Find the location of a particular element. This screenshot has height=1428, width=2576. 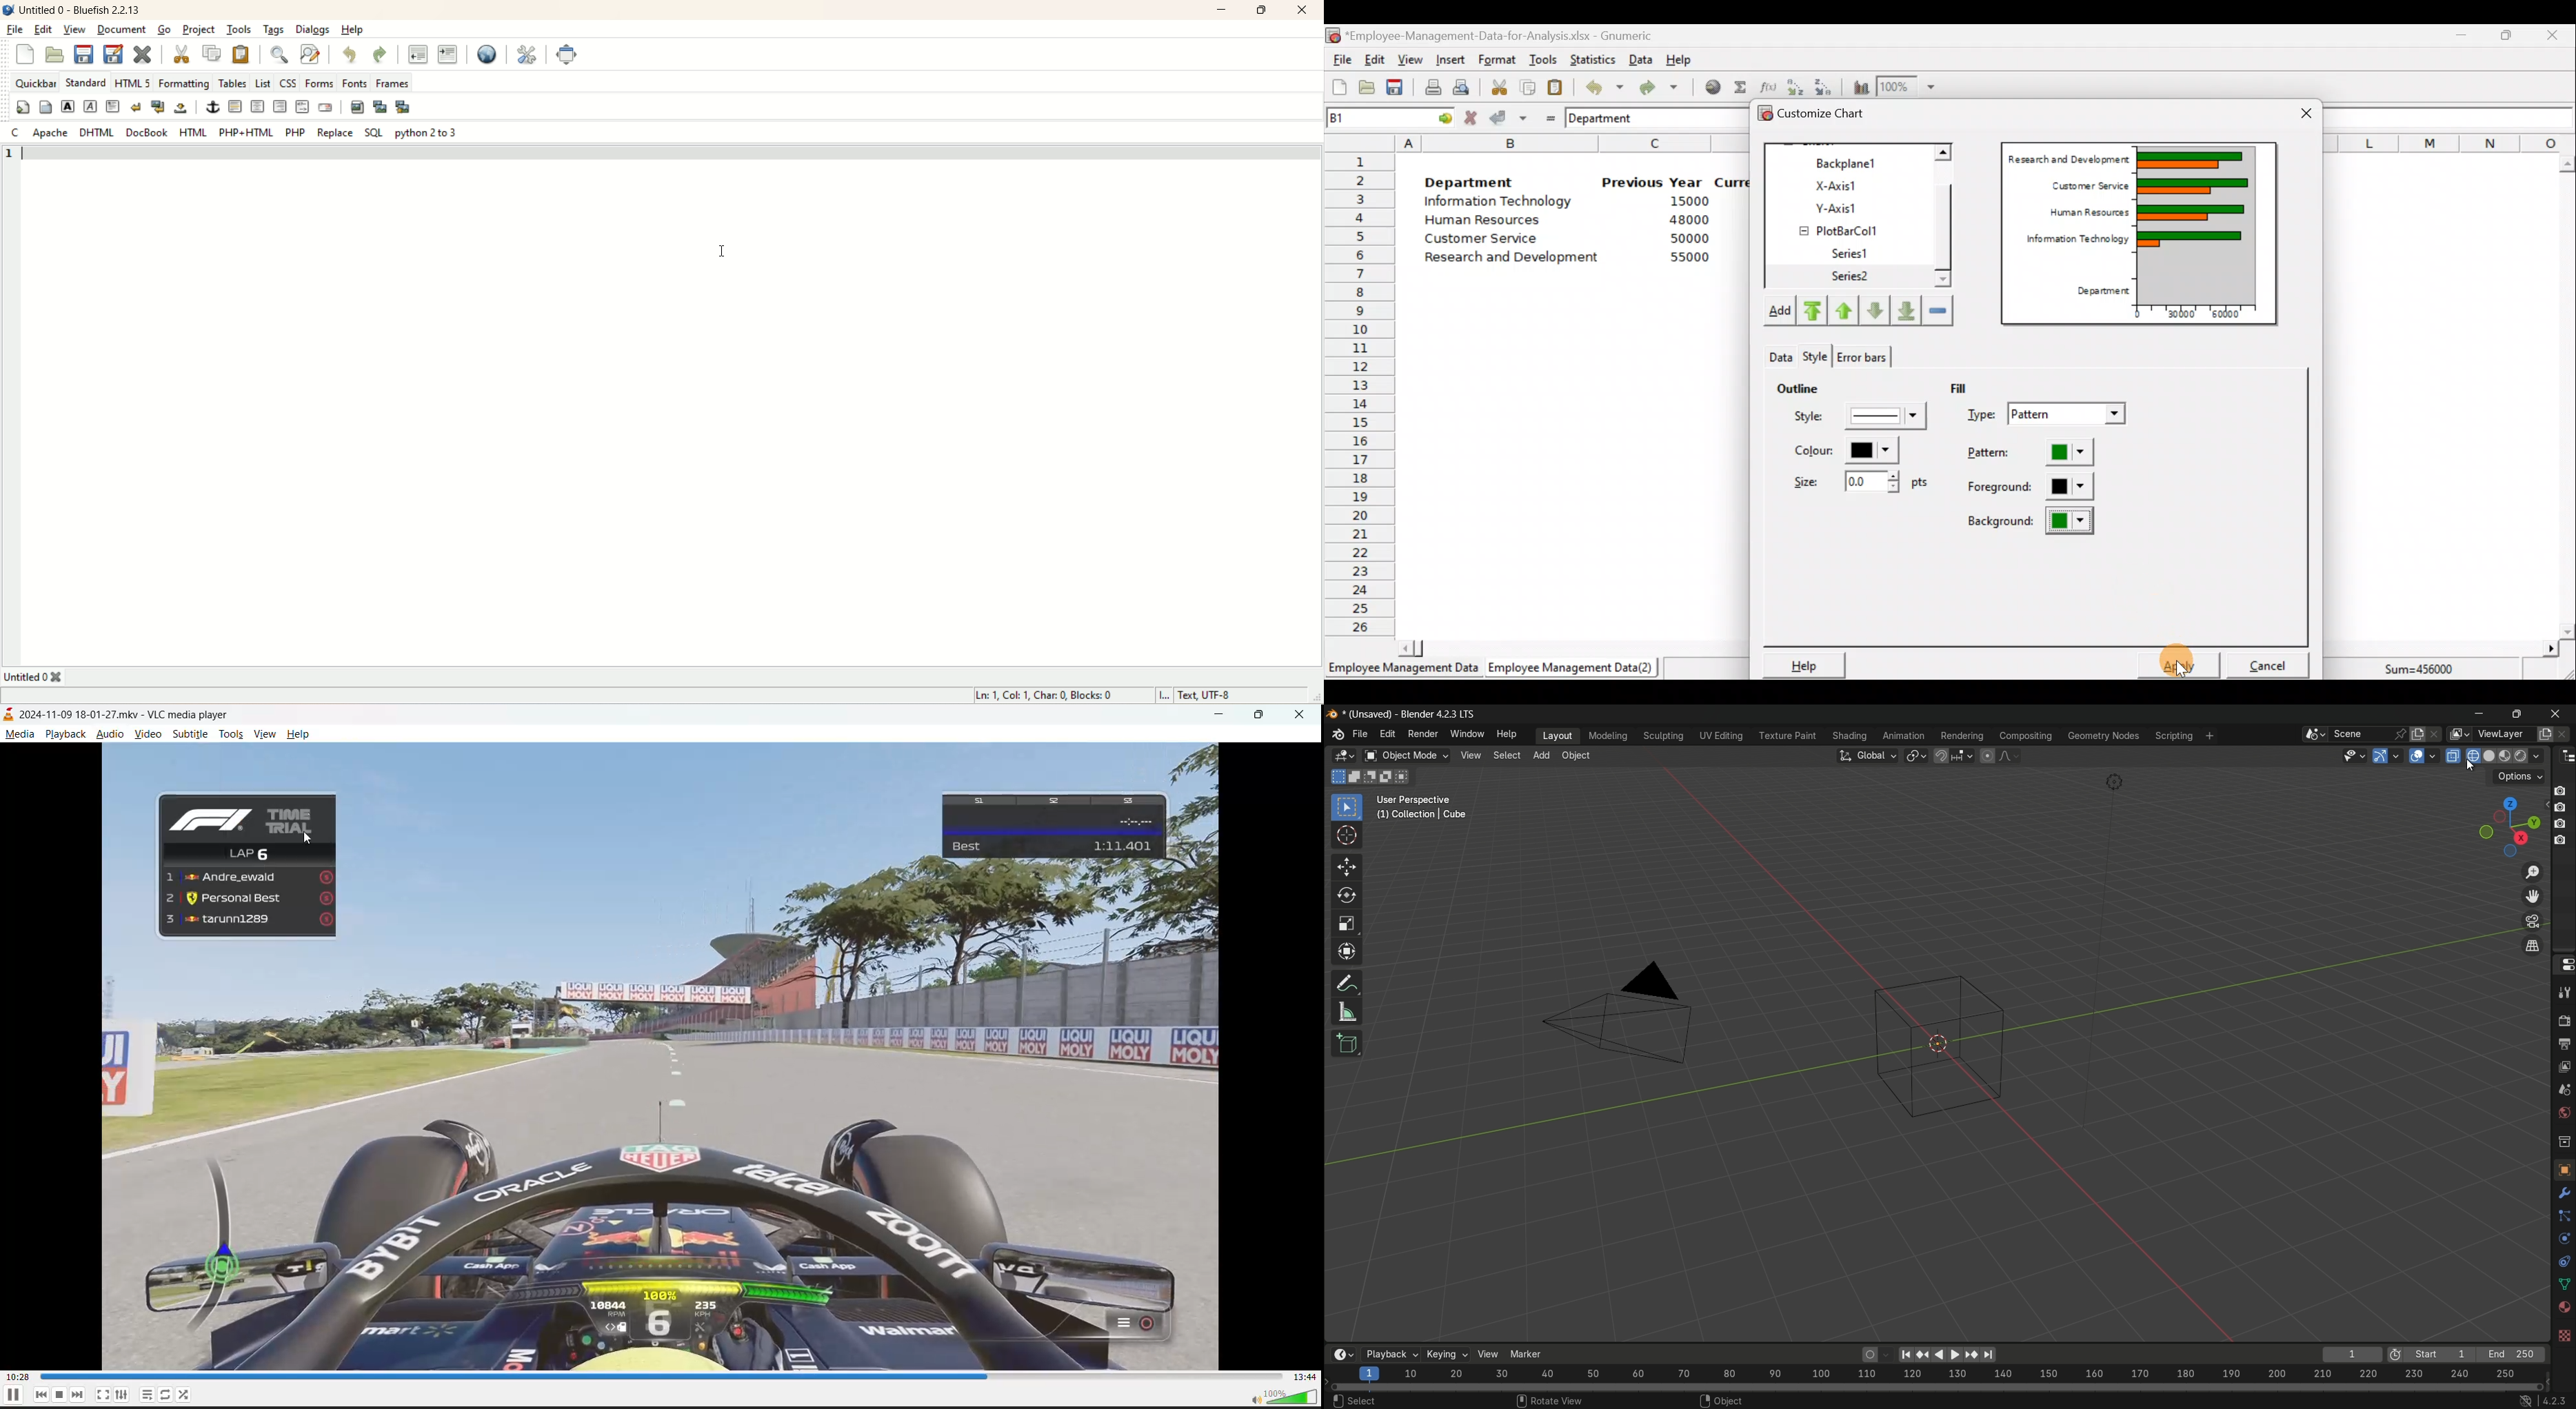

figure is located at coordinates (1941, 1046).